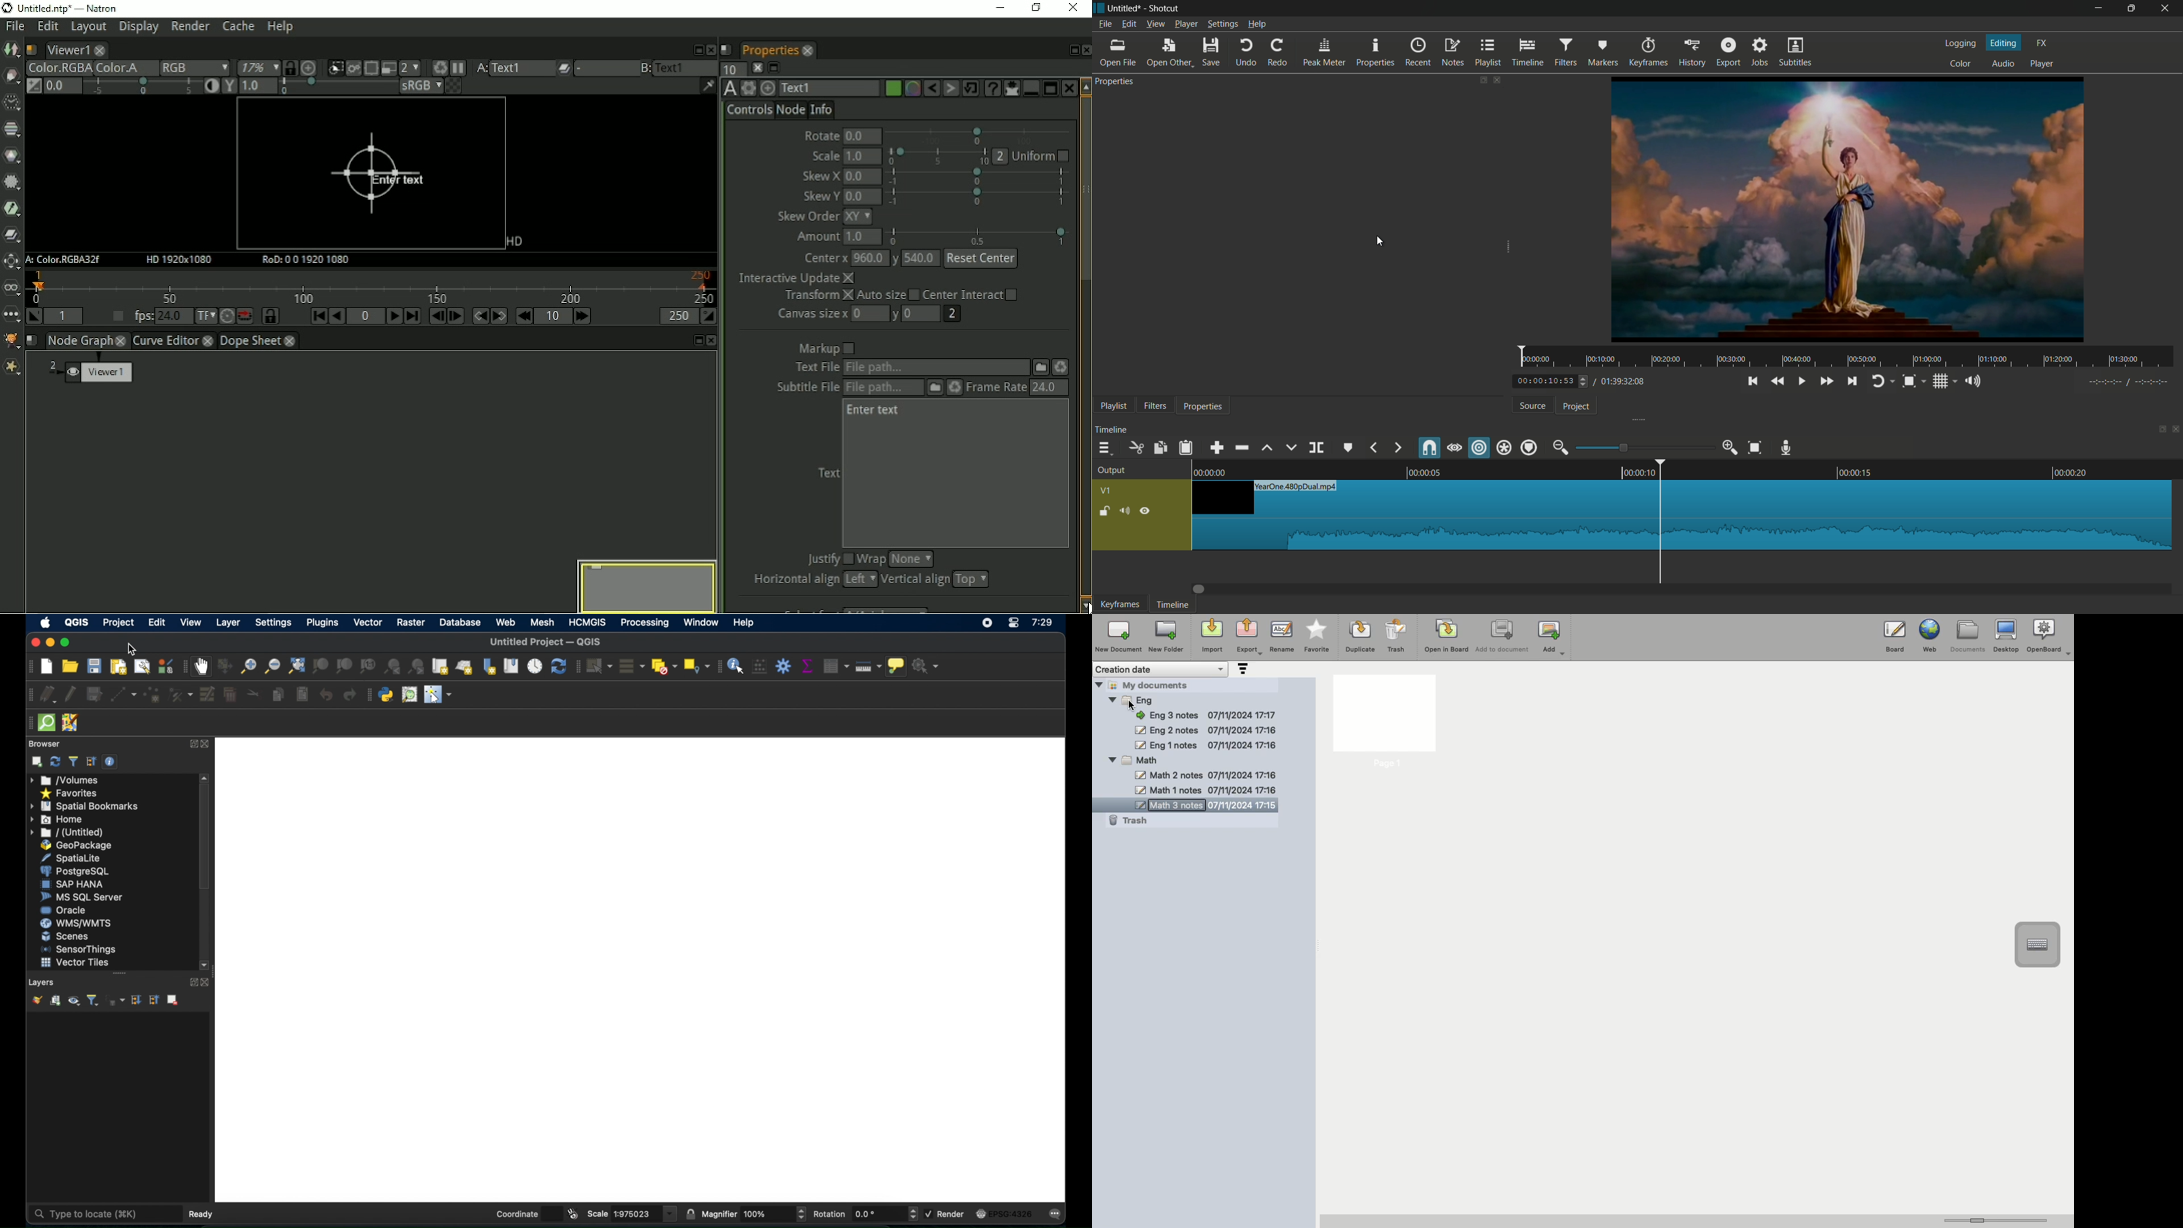 The height and width of the screenshot is (1232, 2184). Describe the element at coordinates (810, 664) in the screenshot. I see `show statistical summary` at that location.